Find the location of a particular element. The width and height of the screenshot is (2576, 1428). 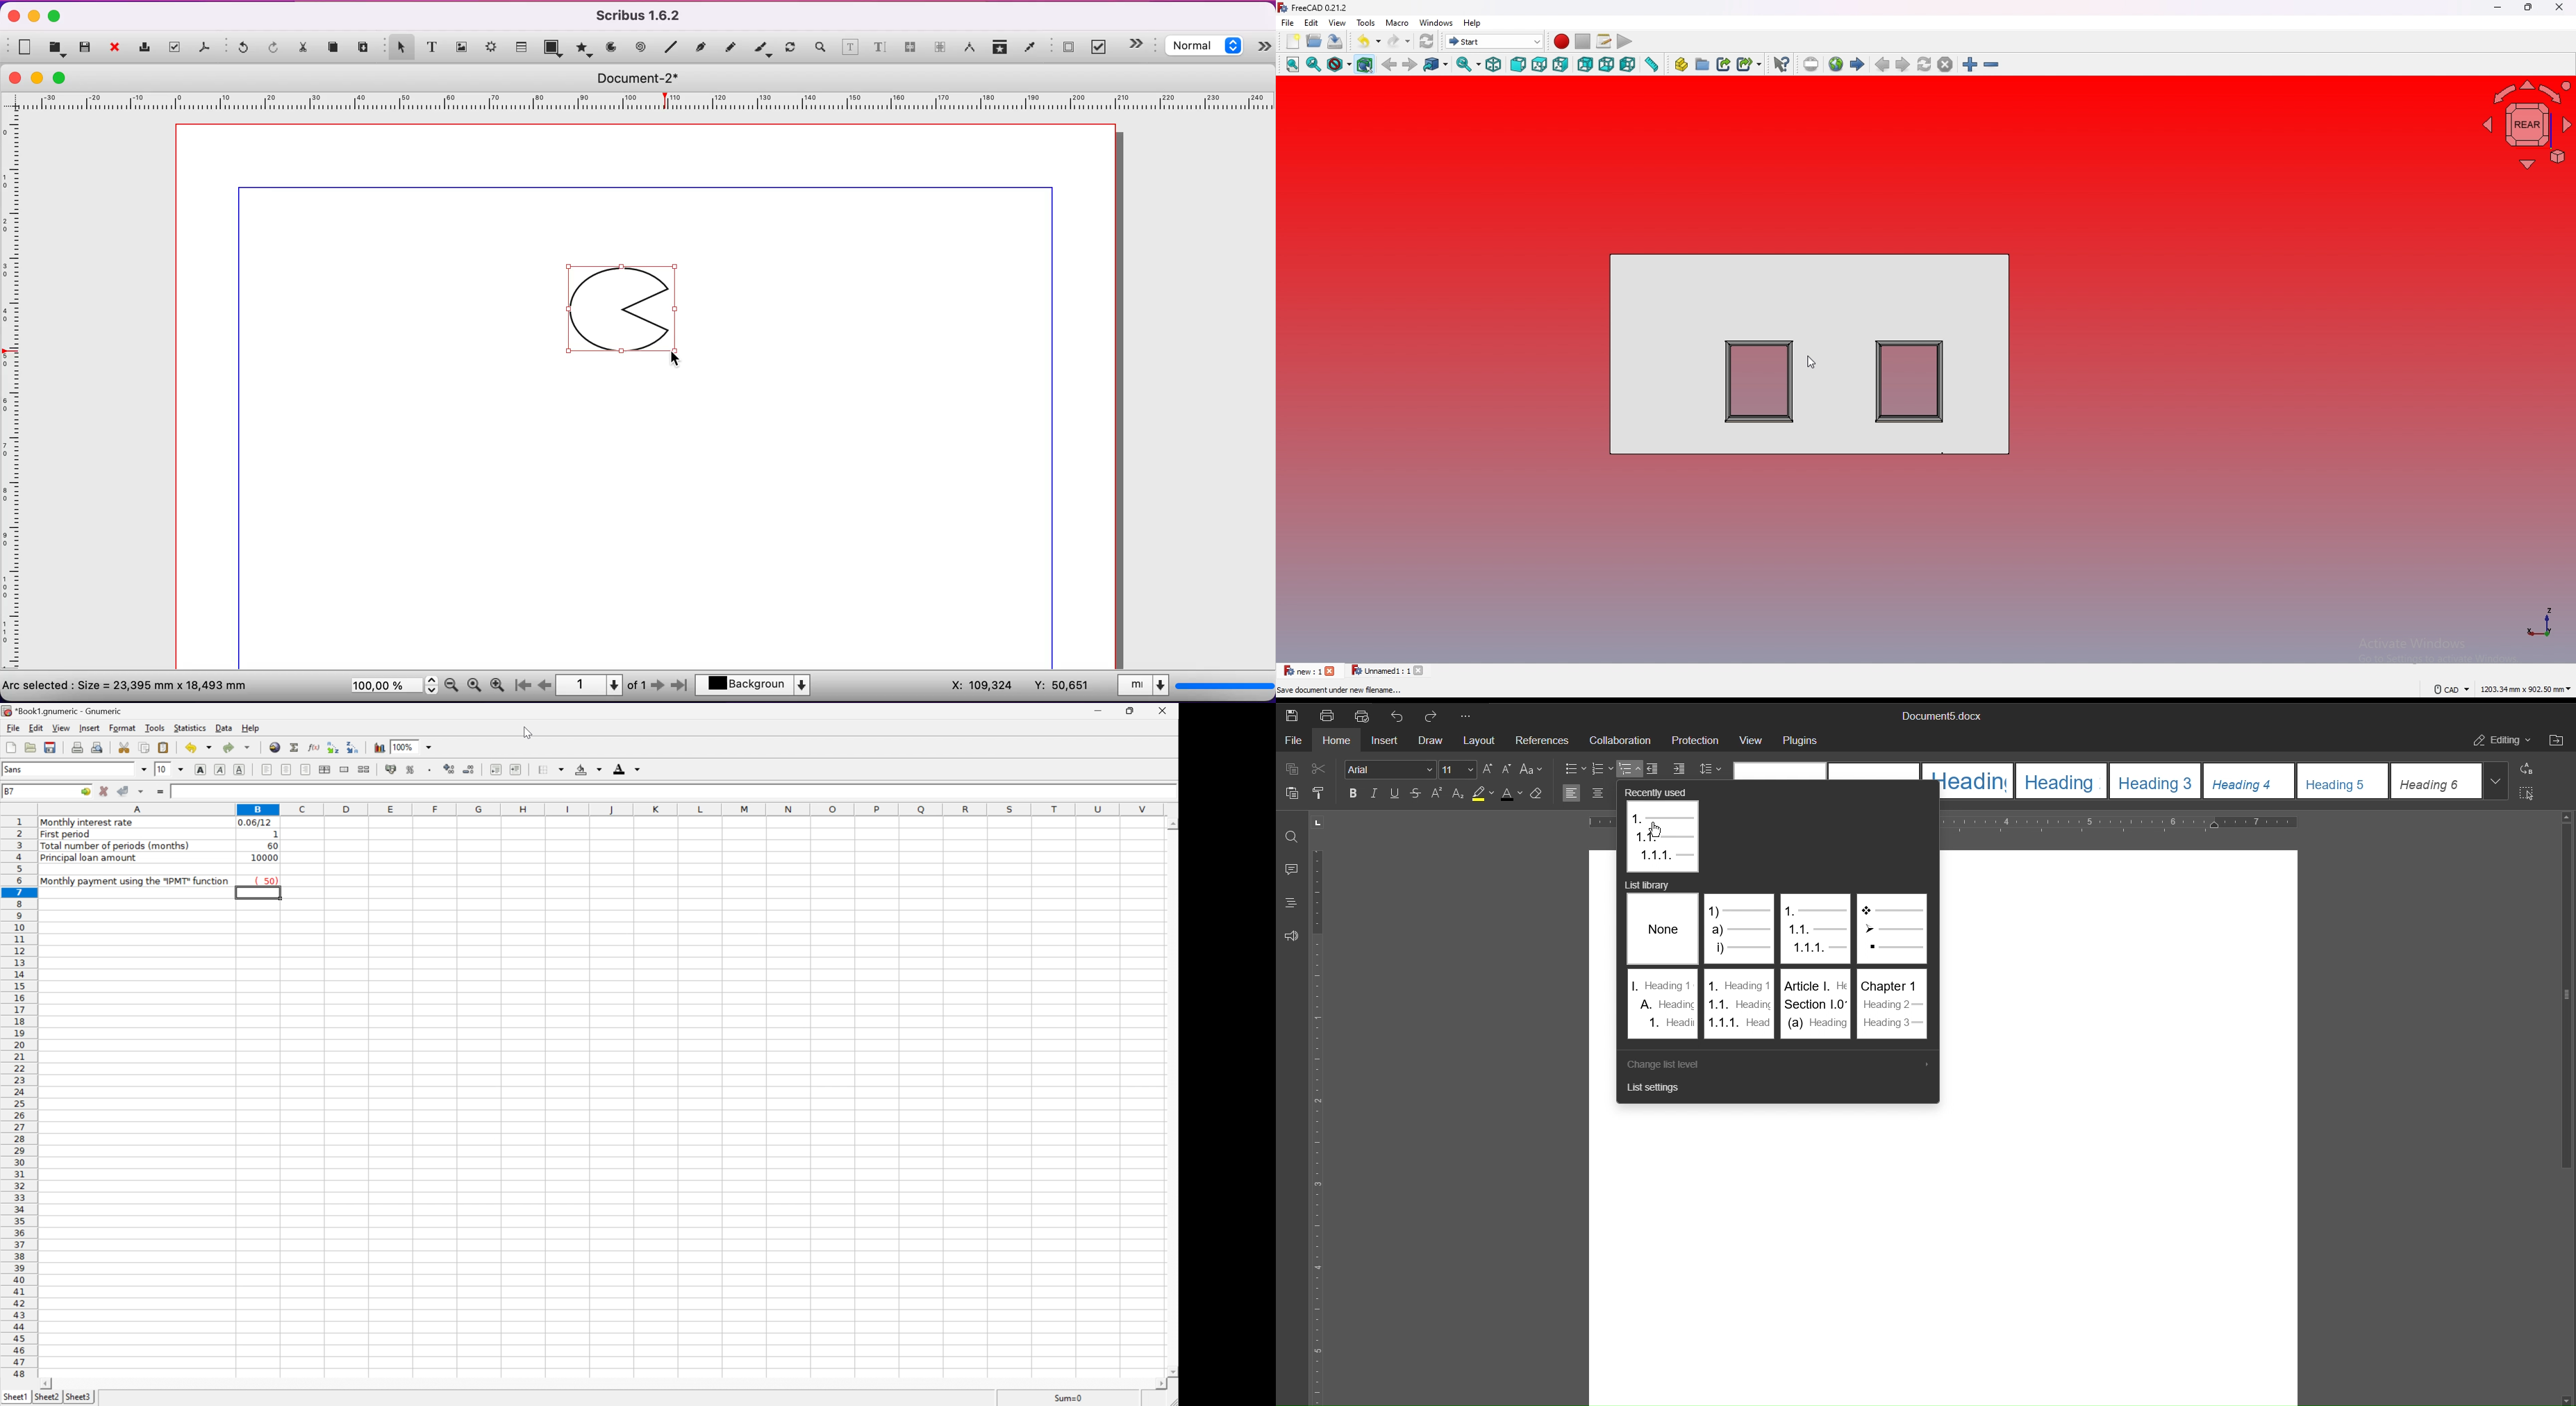

print is located at coordinates (147, 47).